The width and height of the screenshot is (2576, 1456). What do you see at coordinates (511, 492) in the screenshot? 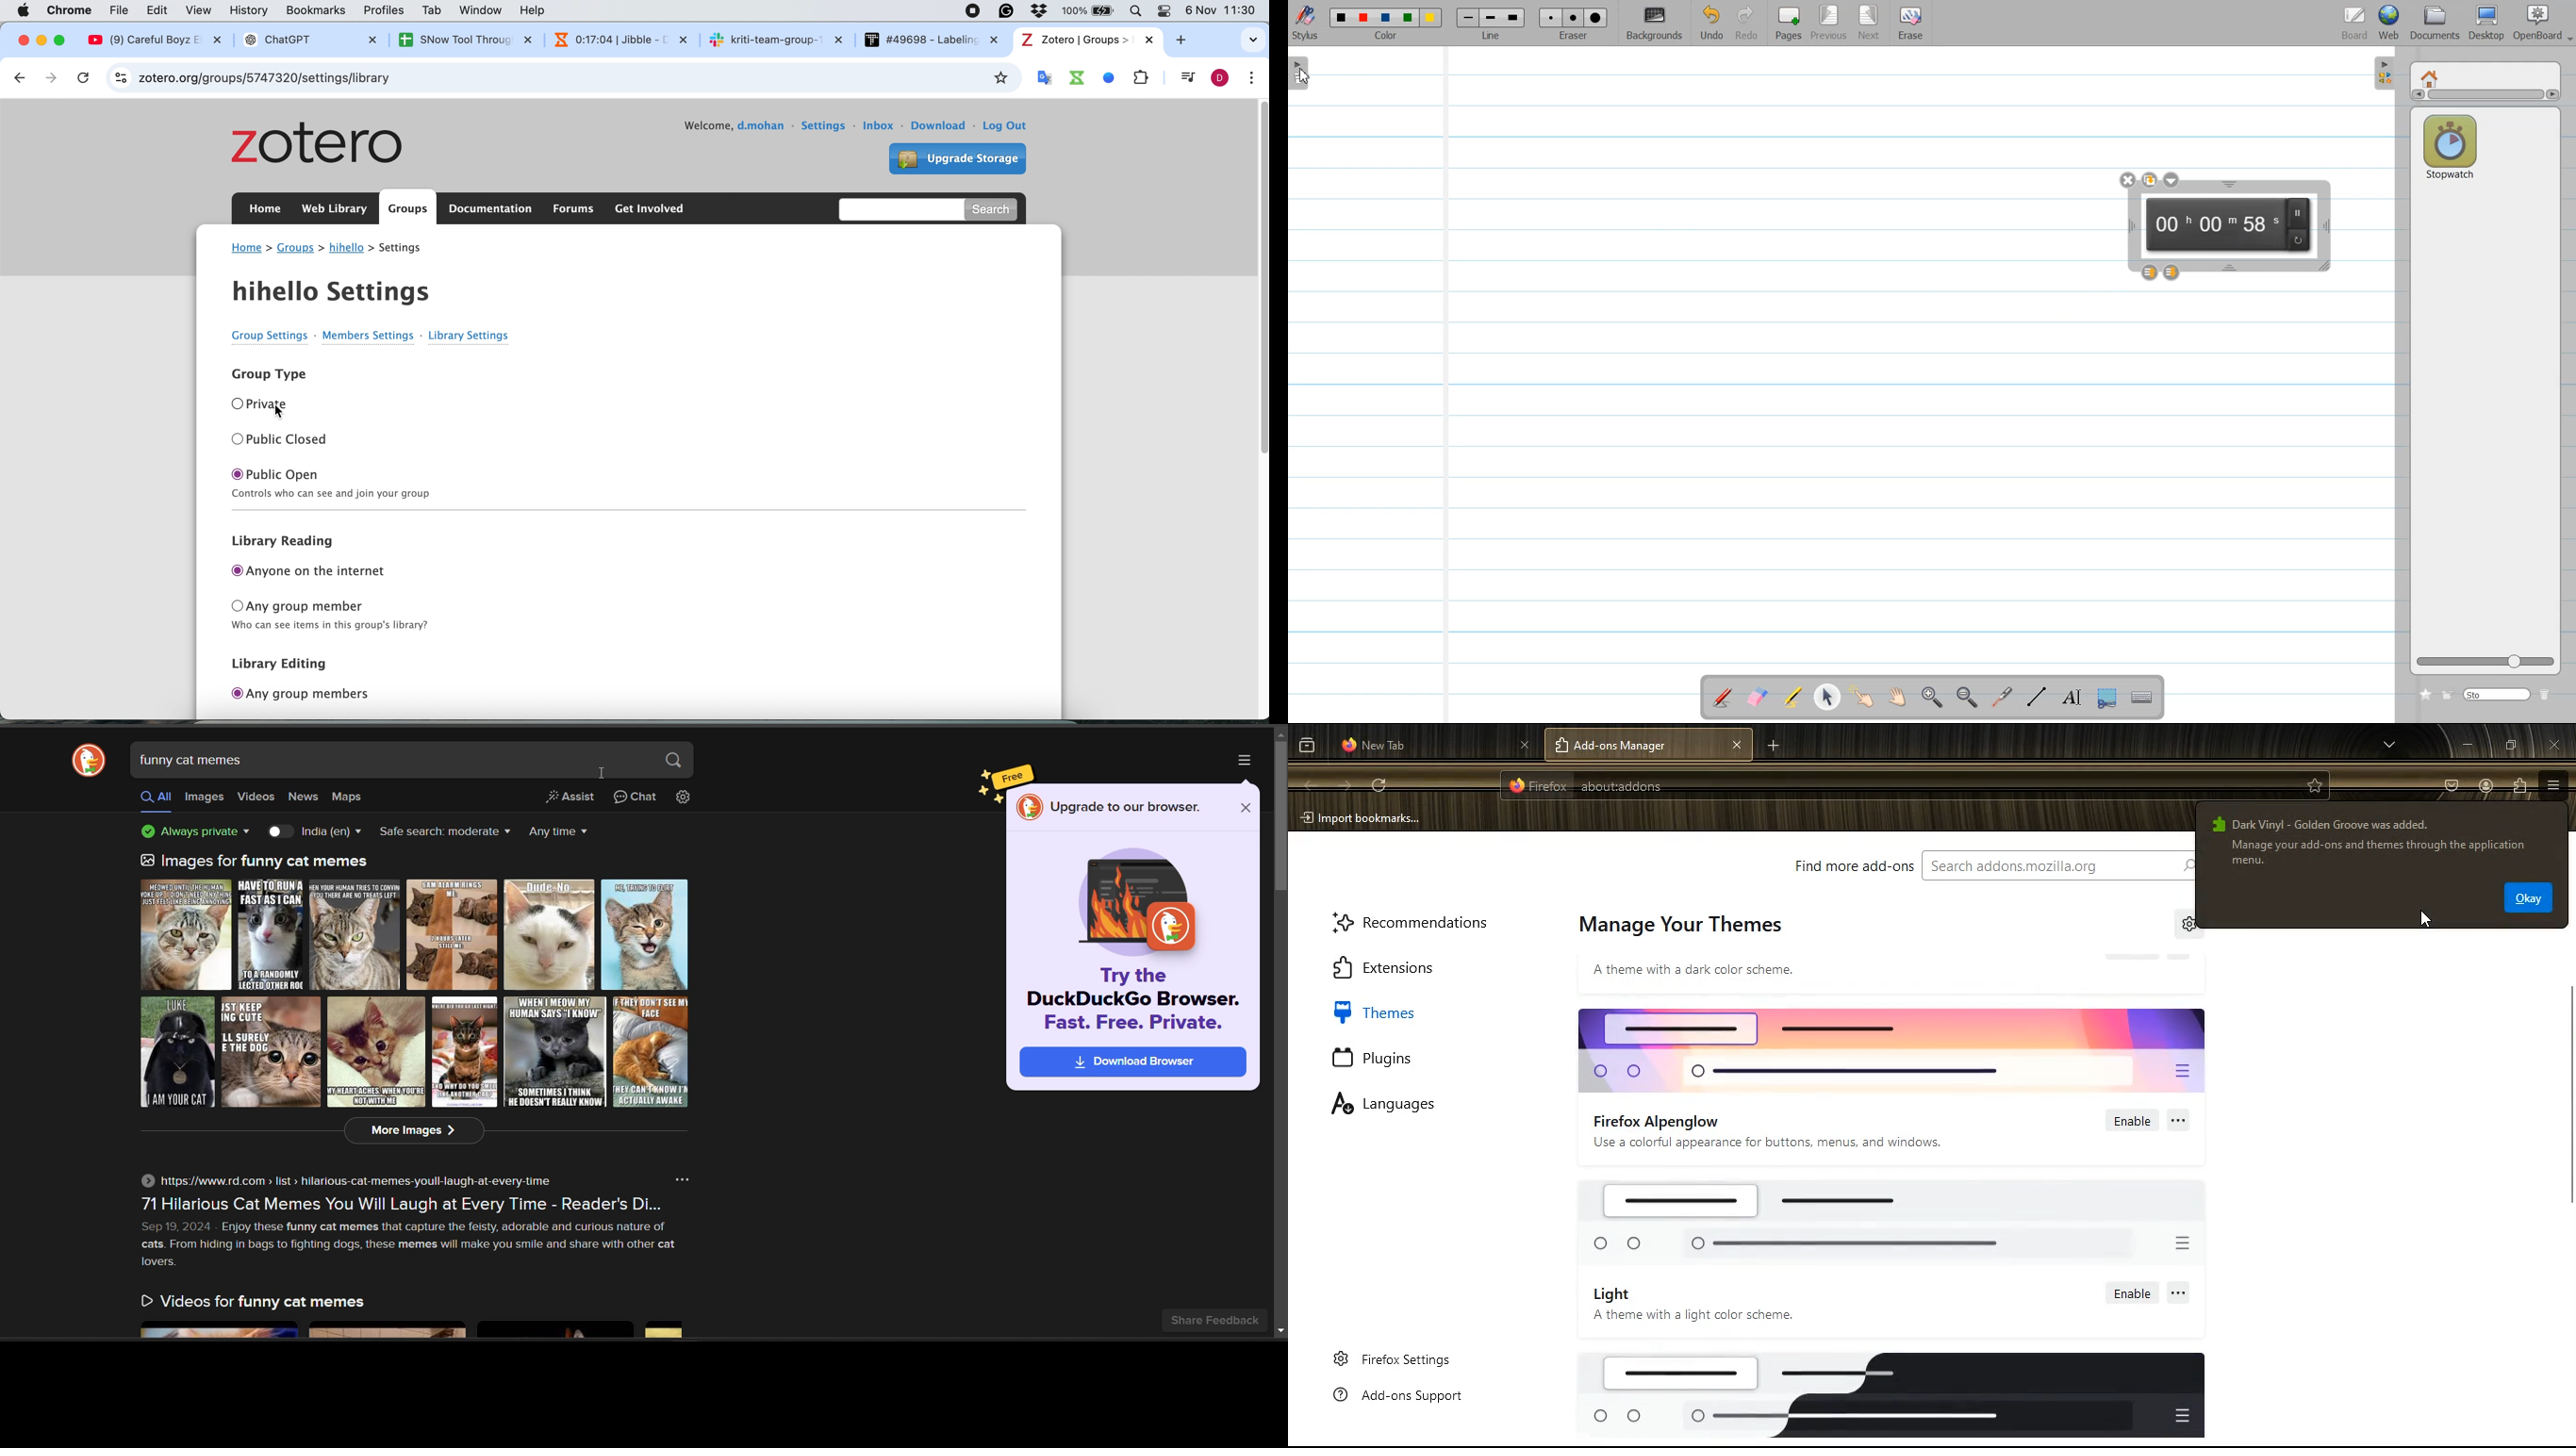
I see `Control who can see and join your group` at bounding box center [511, 492].